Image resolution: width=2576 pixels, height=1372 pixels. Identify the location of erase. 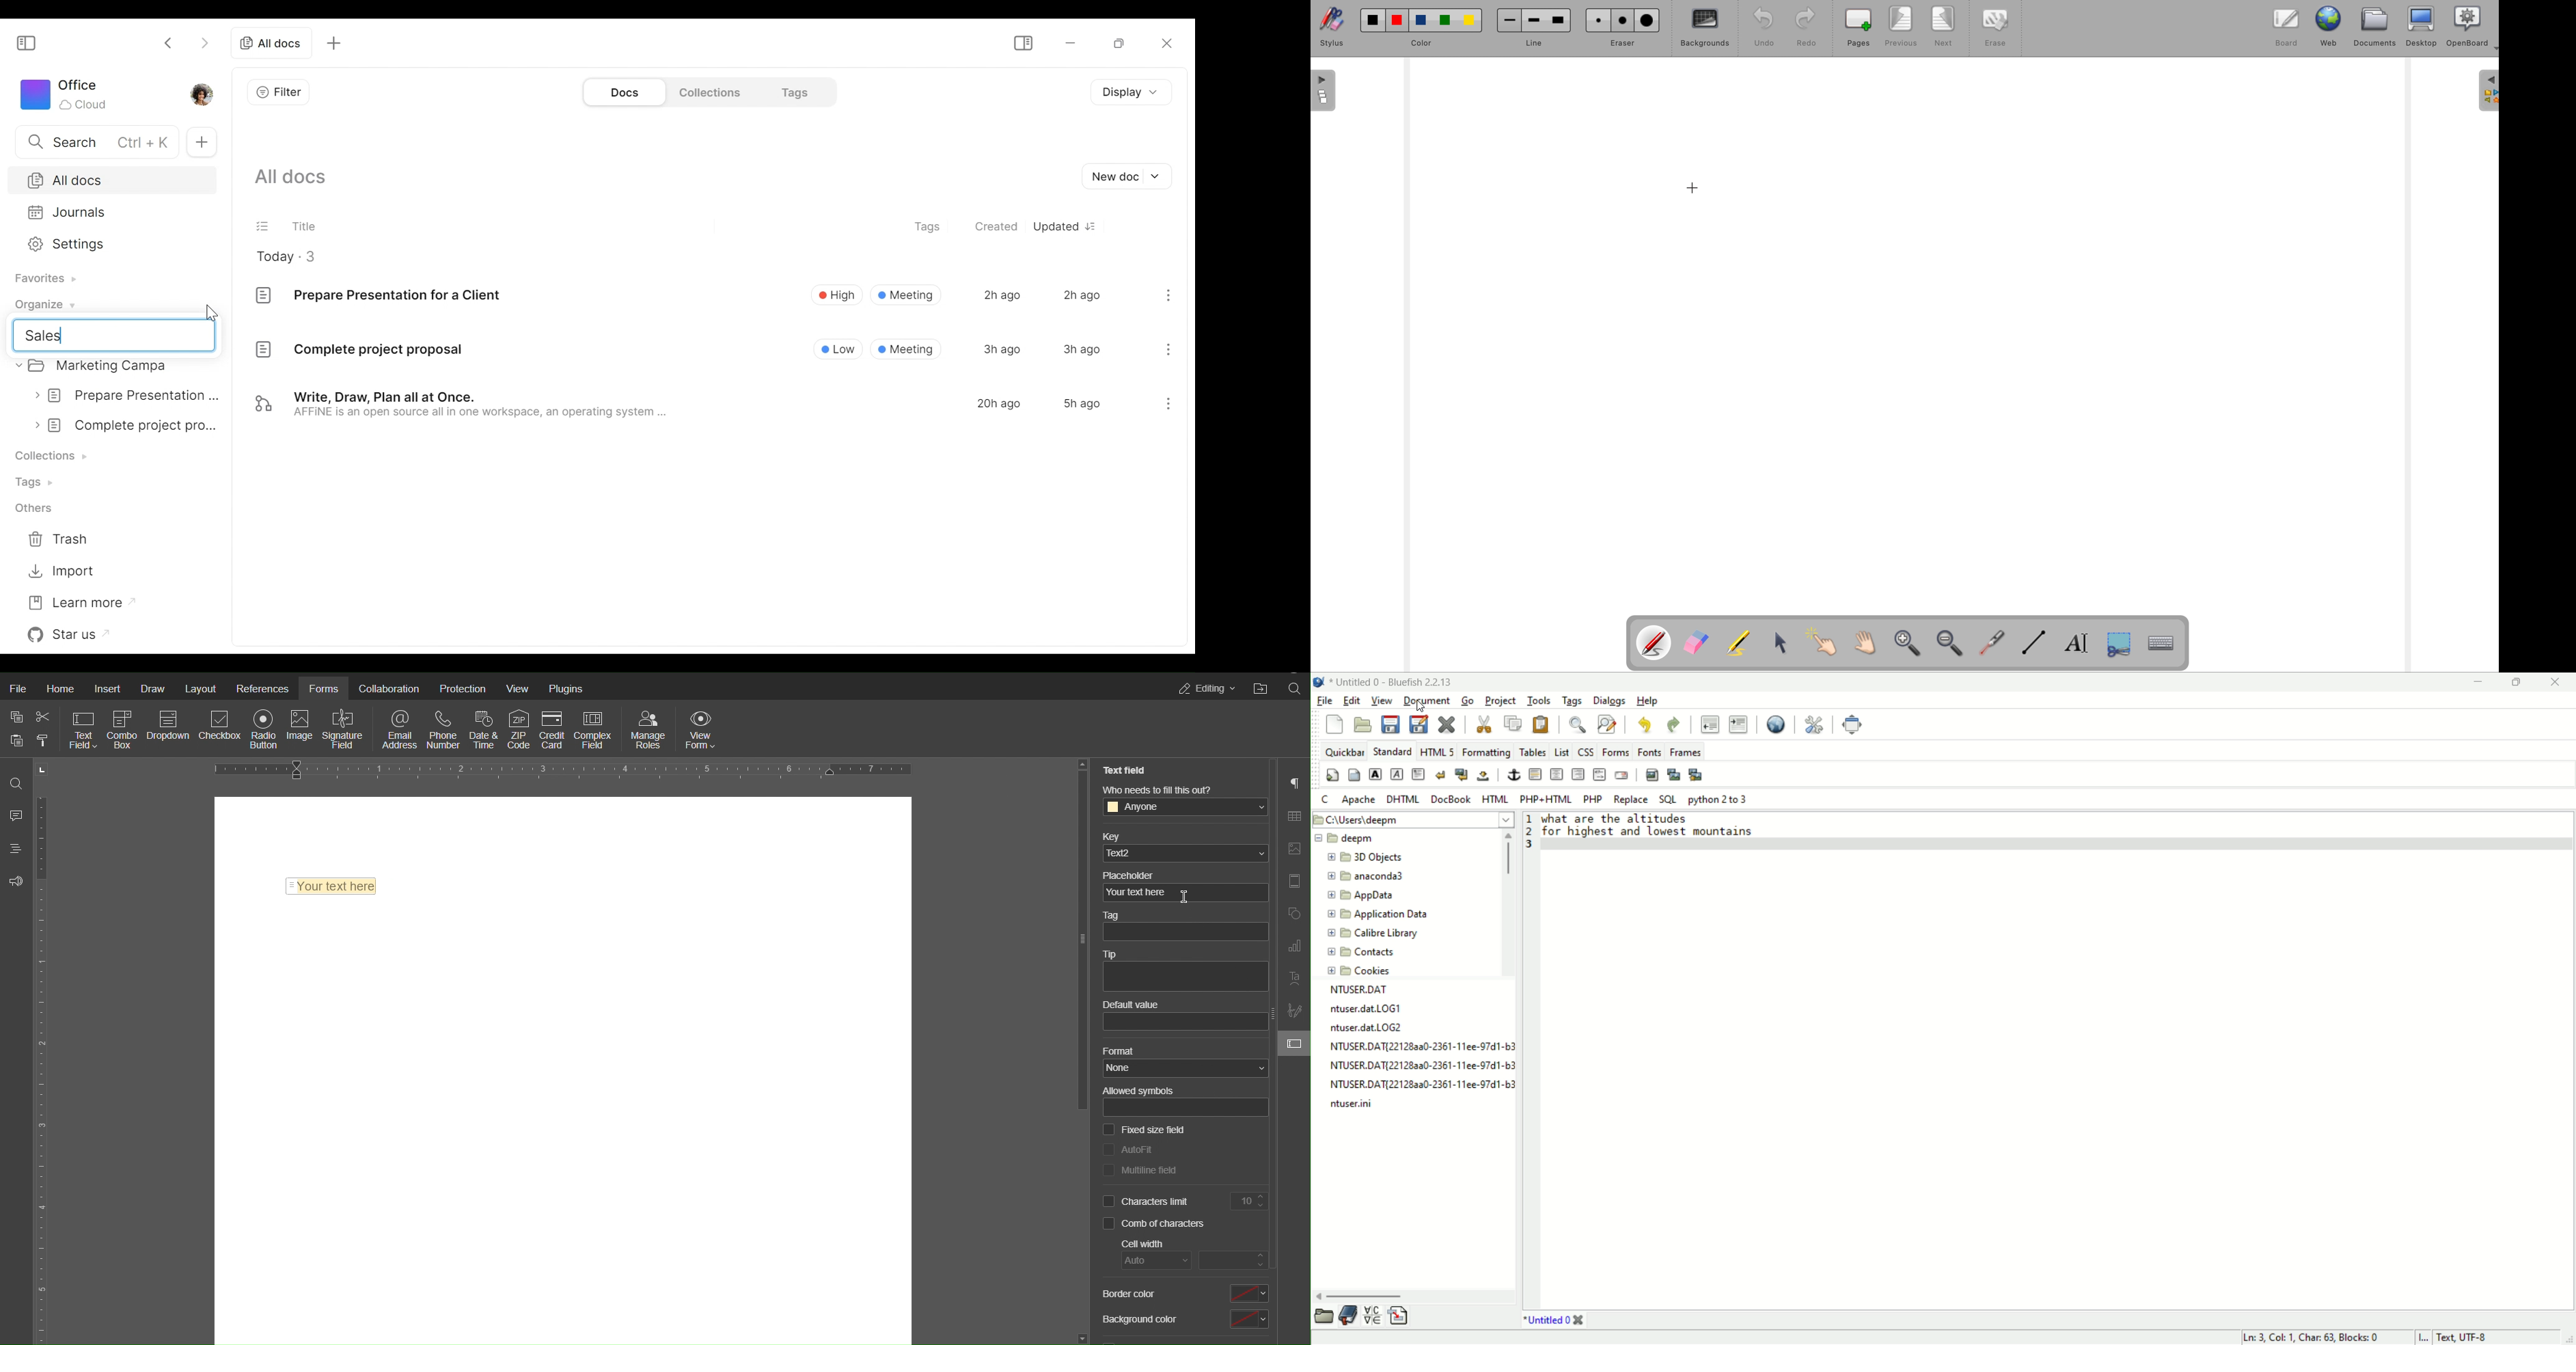
(1993, 28).